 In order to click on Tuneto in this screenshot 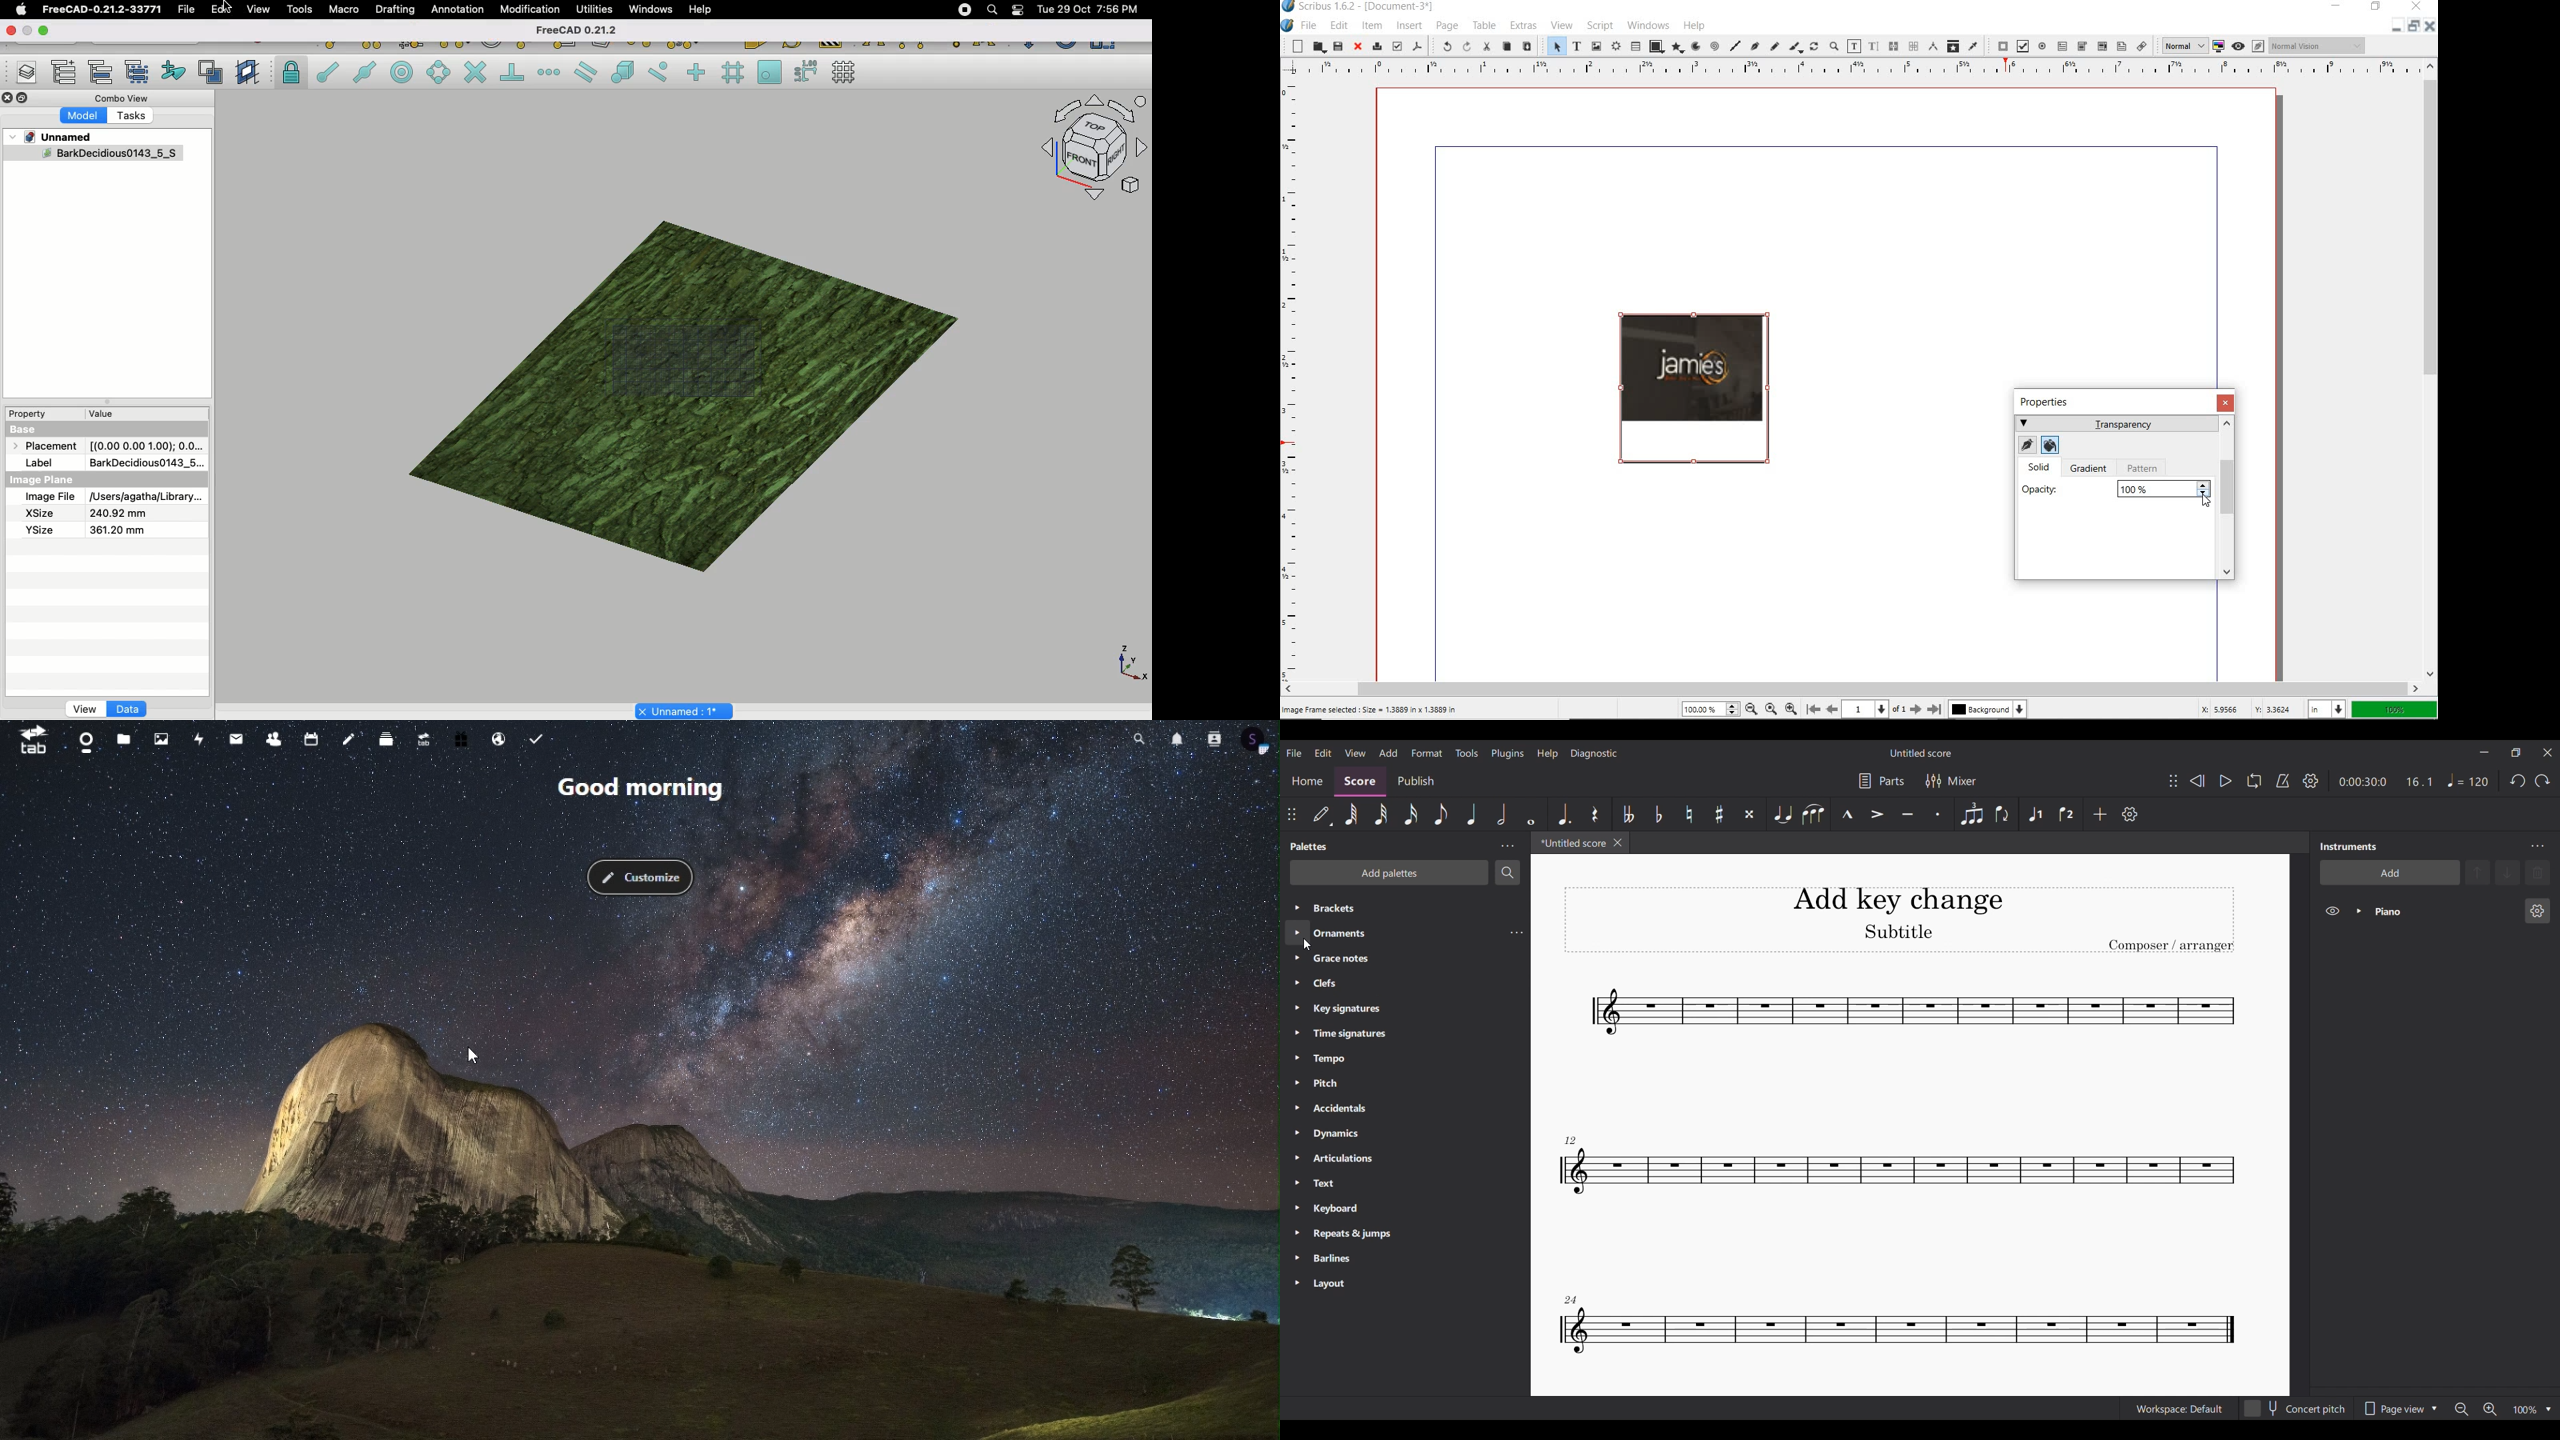, I will do `click(1907, 813)`.